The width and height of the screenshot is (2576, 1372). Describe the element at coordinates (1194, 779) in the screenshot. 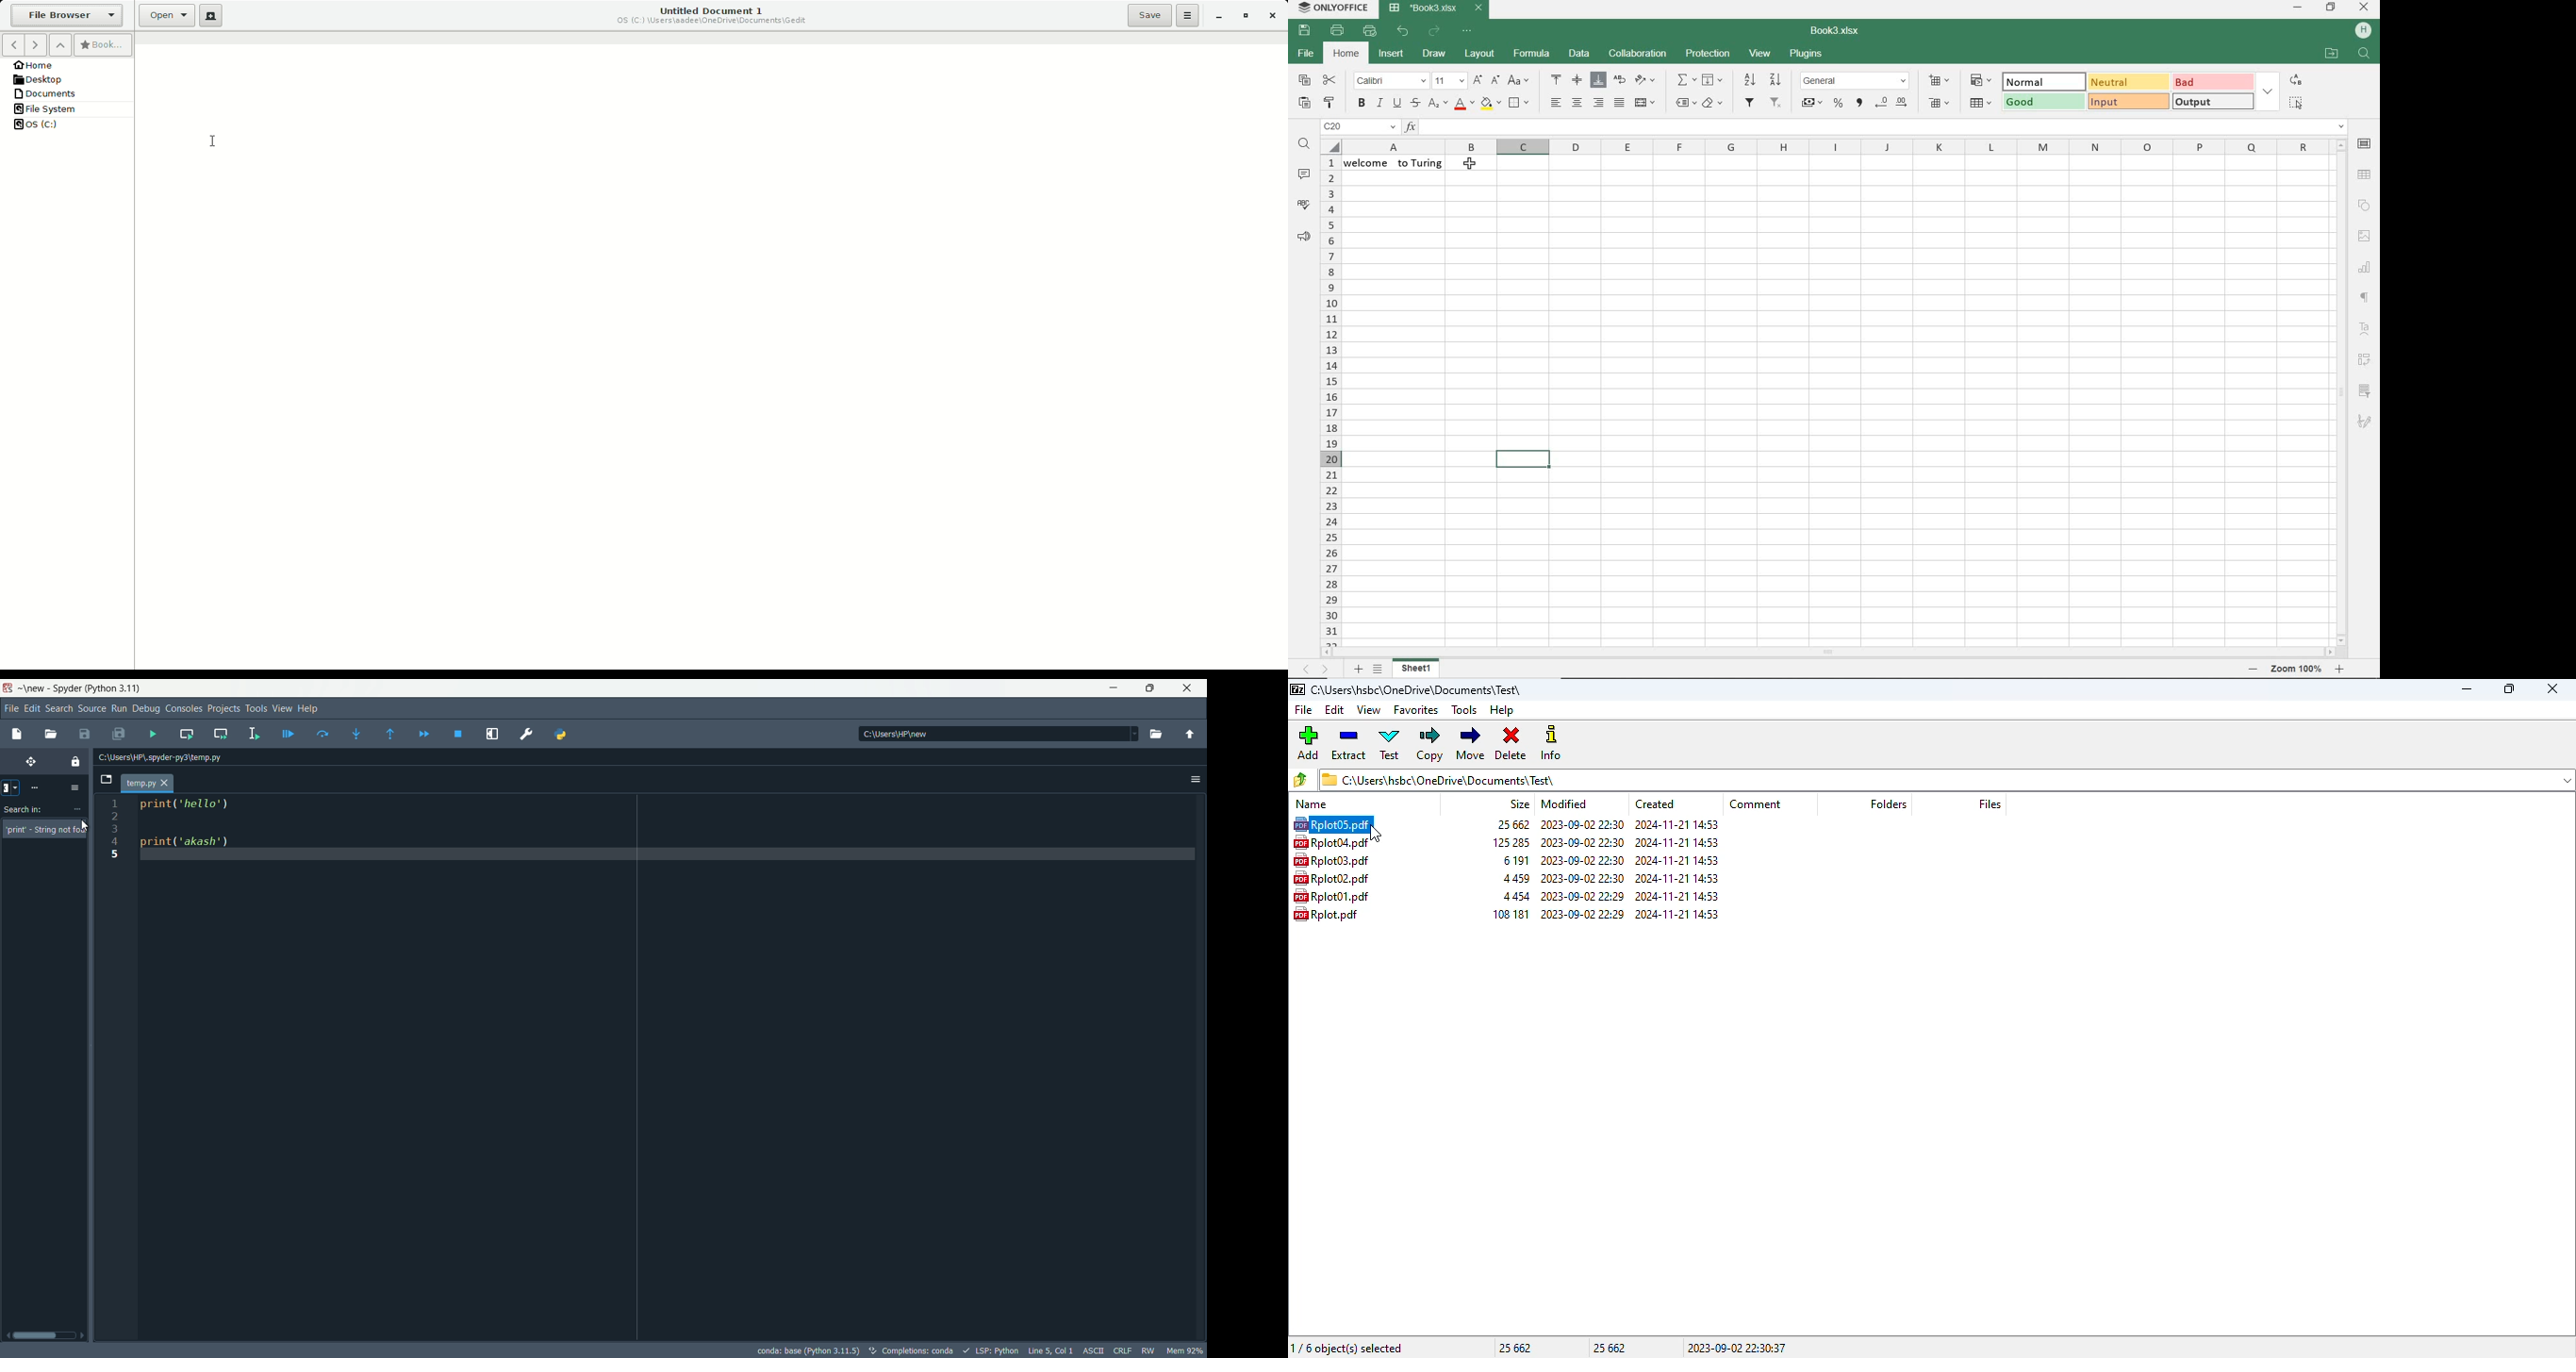

I see `settings` at that location.